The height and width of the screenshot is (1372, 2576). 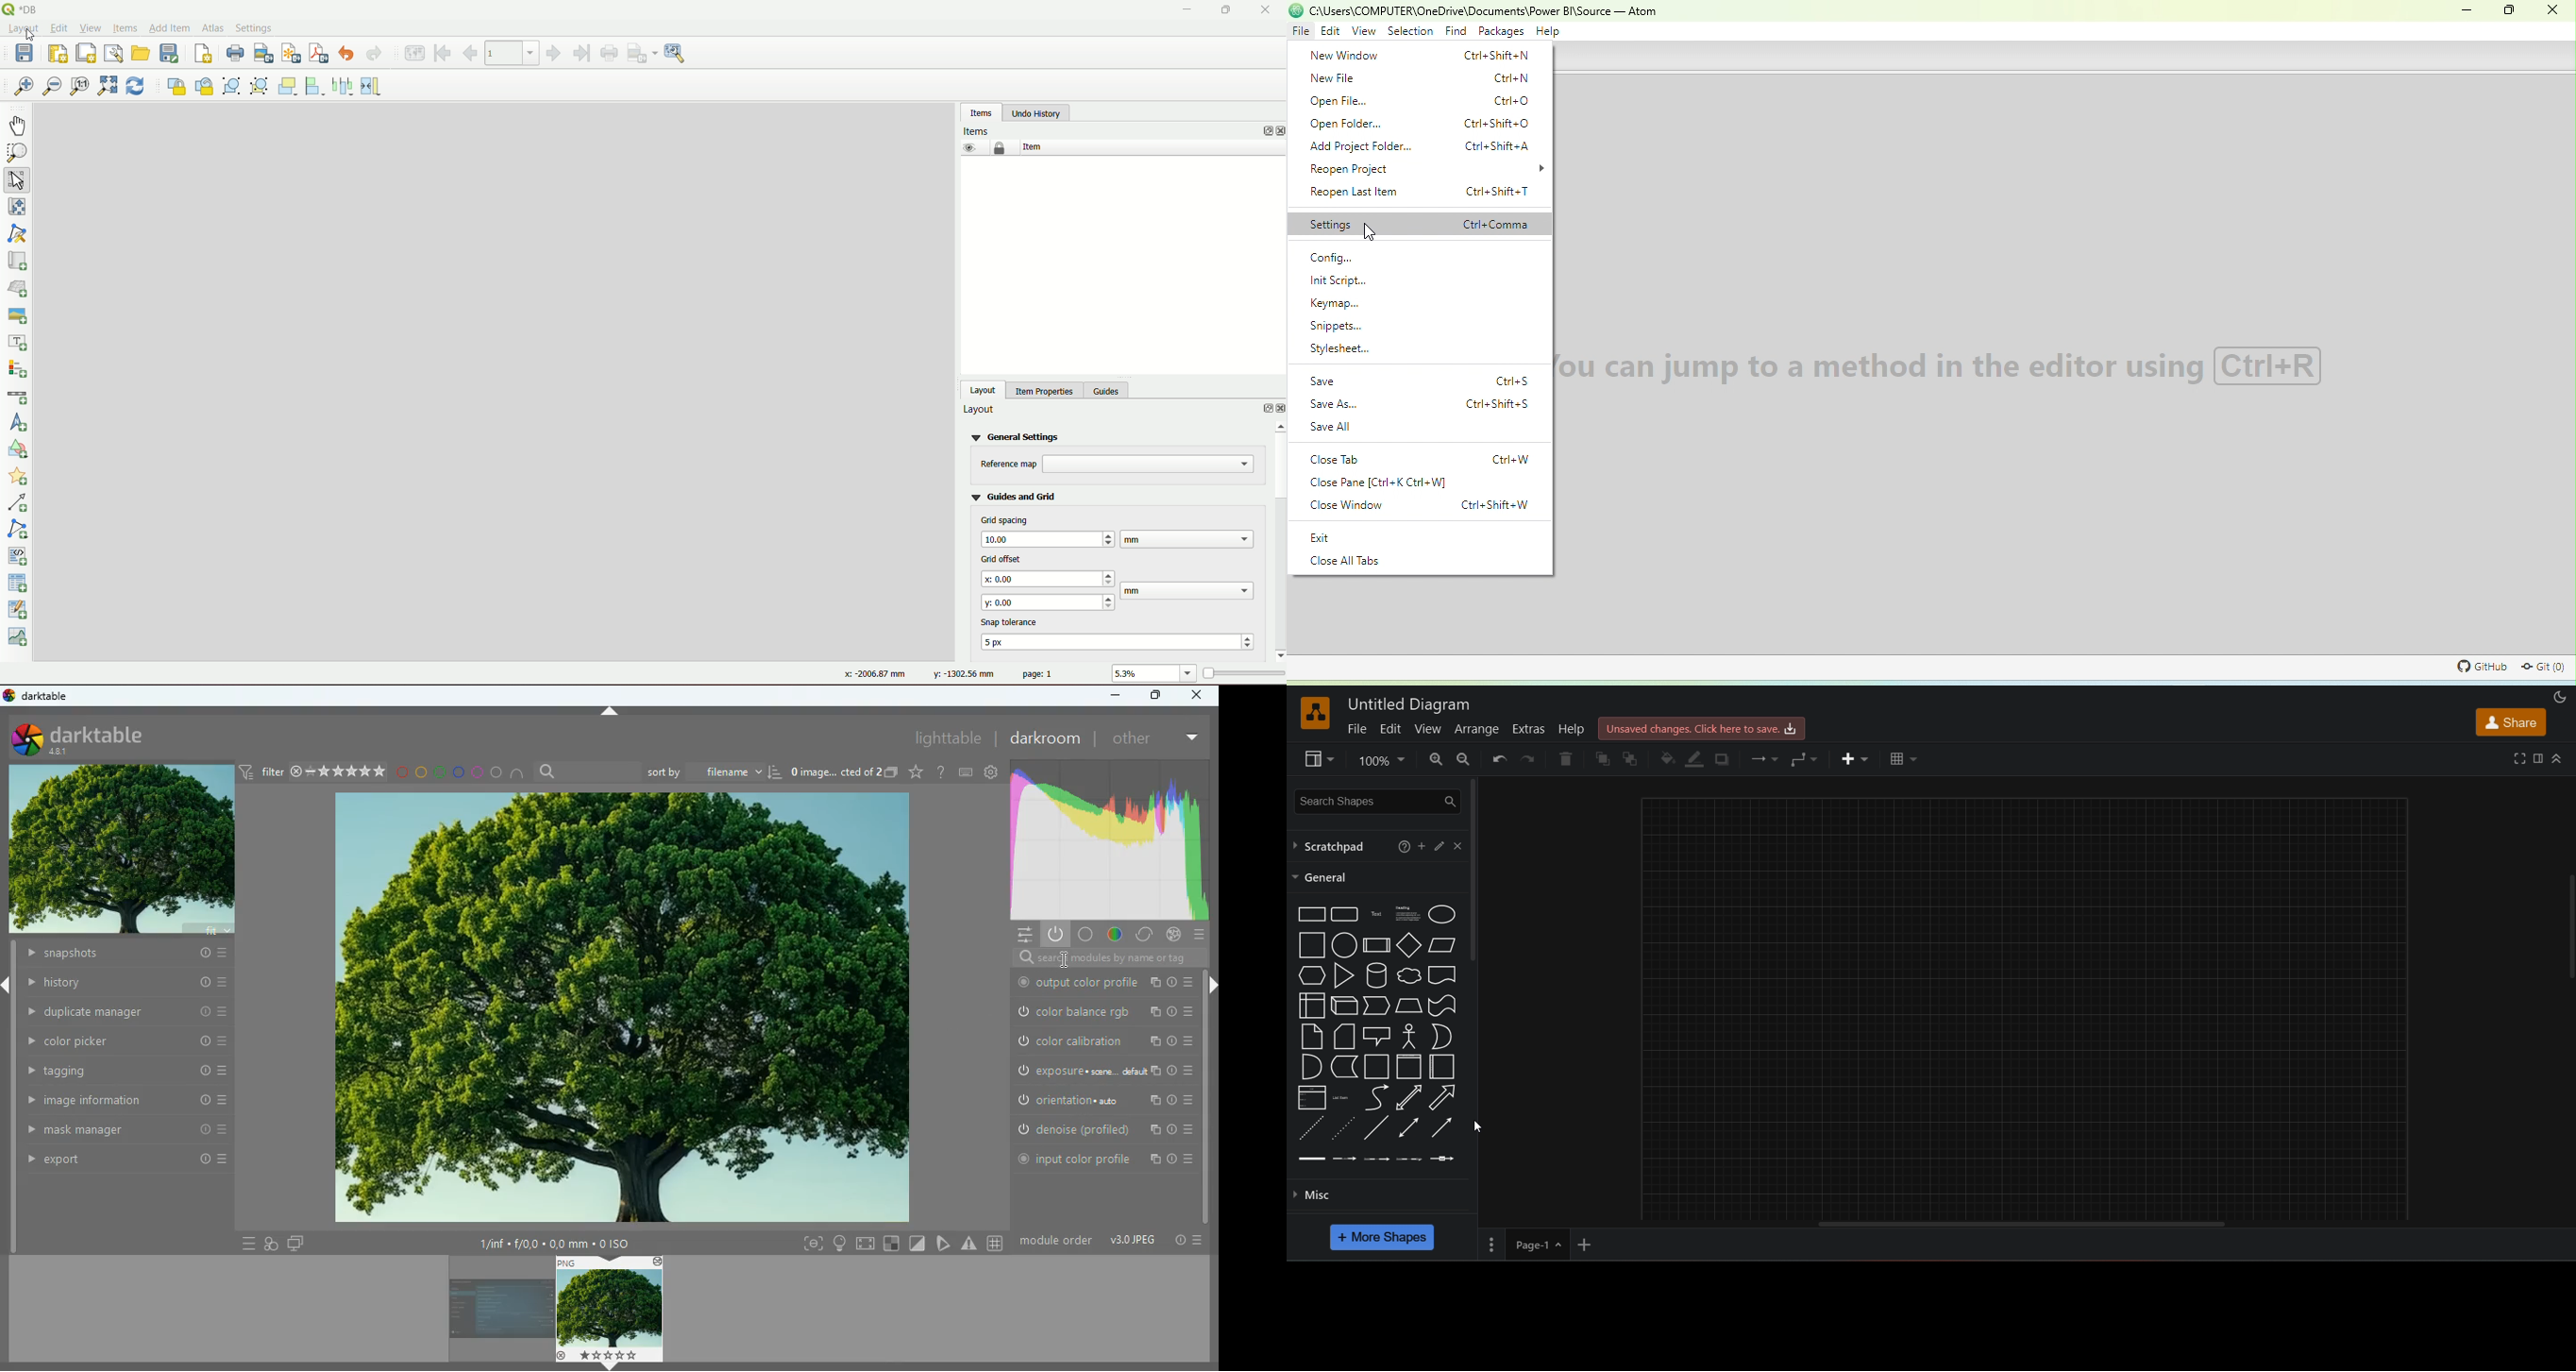 I want to click on connector with 2 labels, so click(x=1376, y=1158).